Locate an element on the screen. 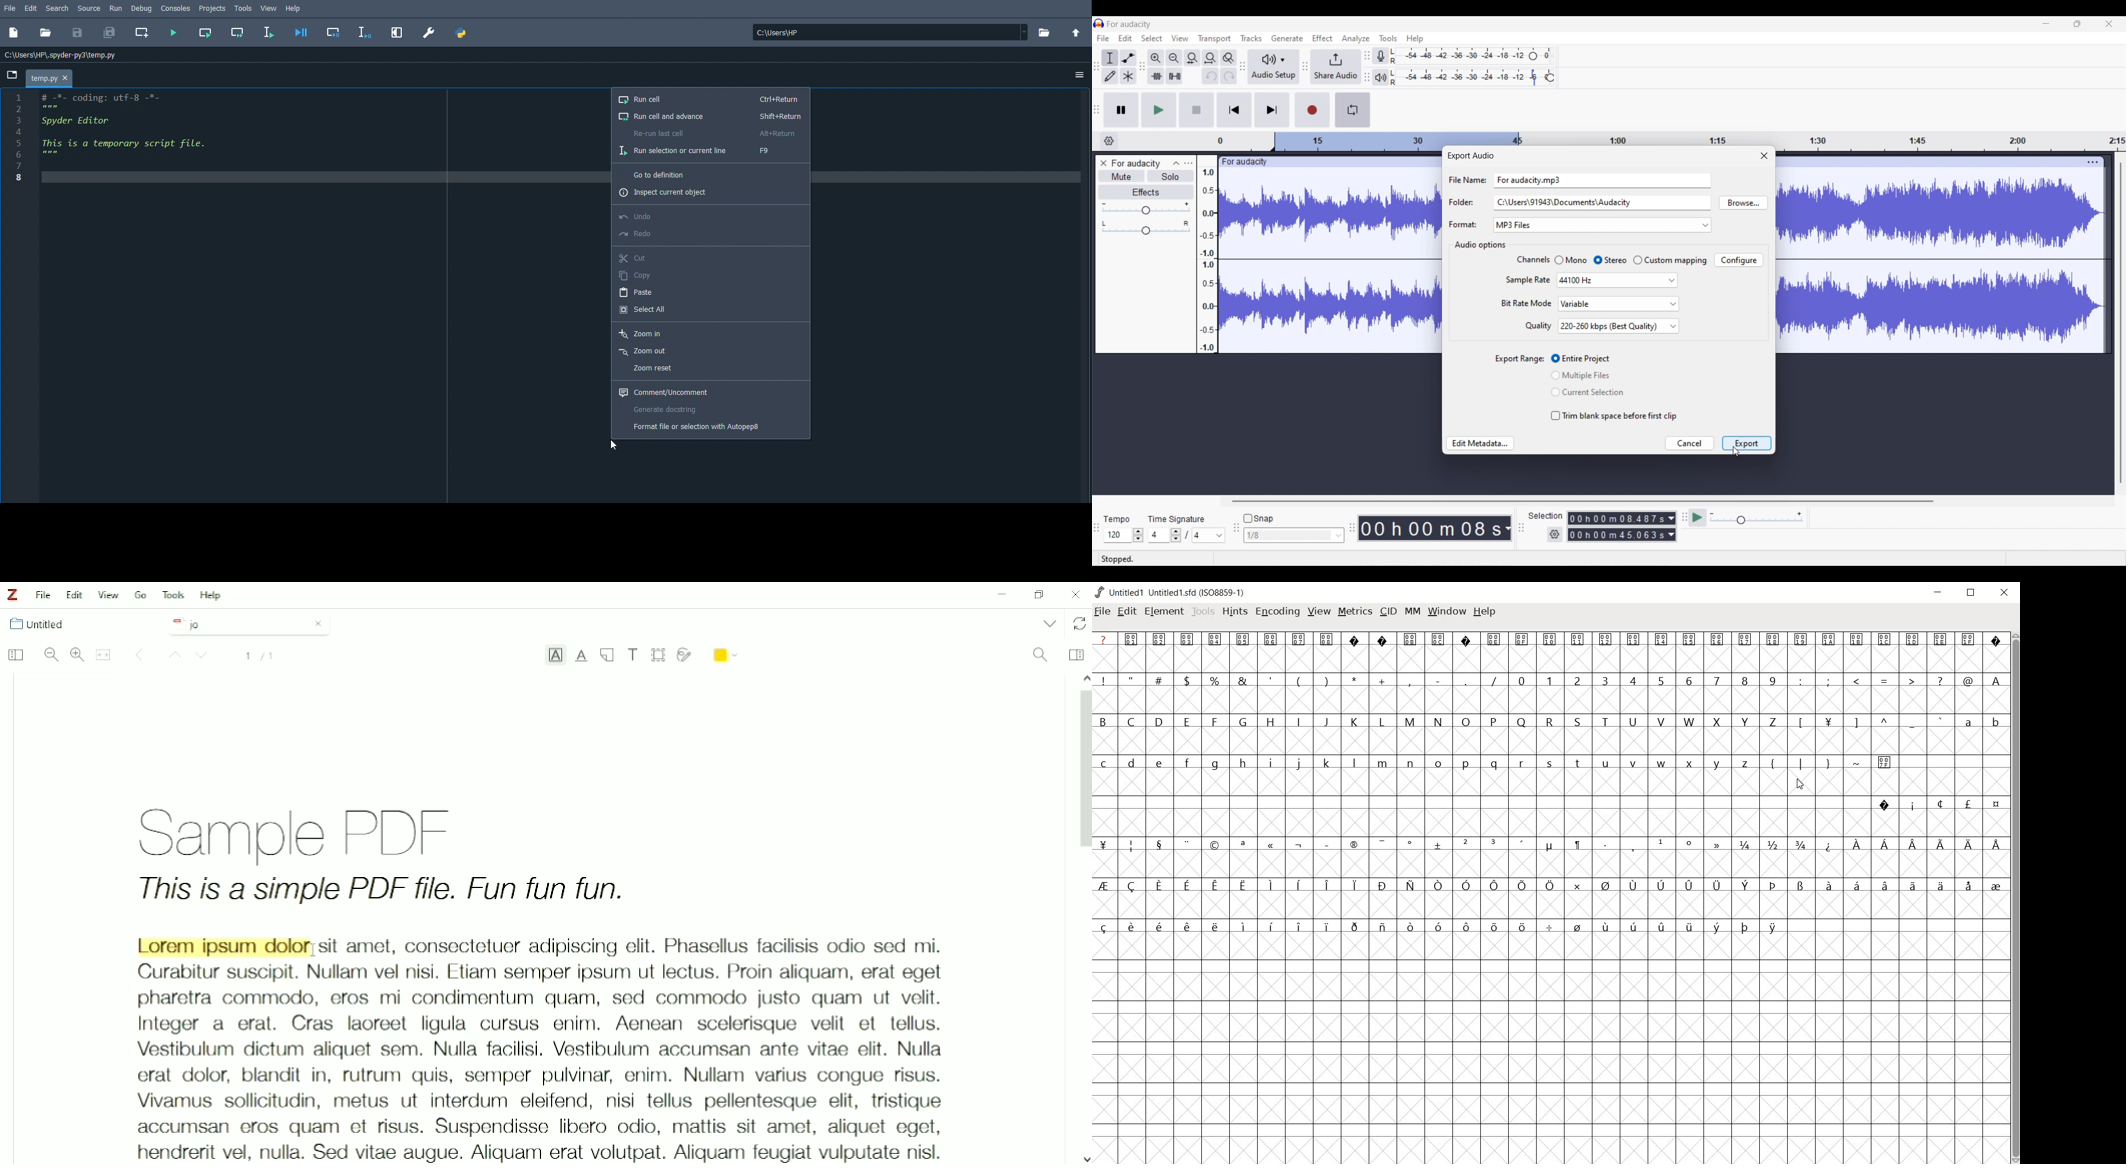 This screenshot has width=2128, height=1176. Configure is located at coordinates (1739, 260).